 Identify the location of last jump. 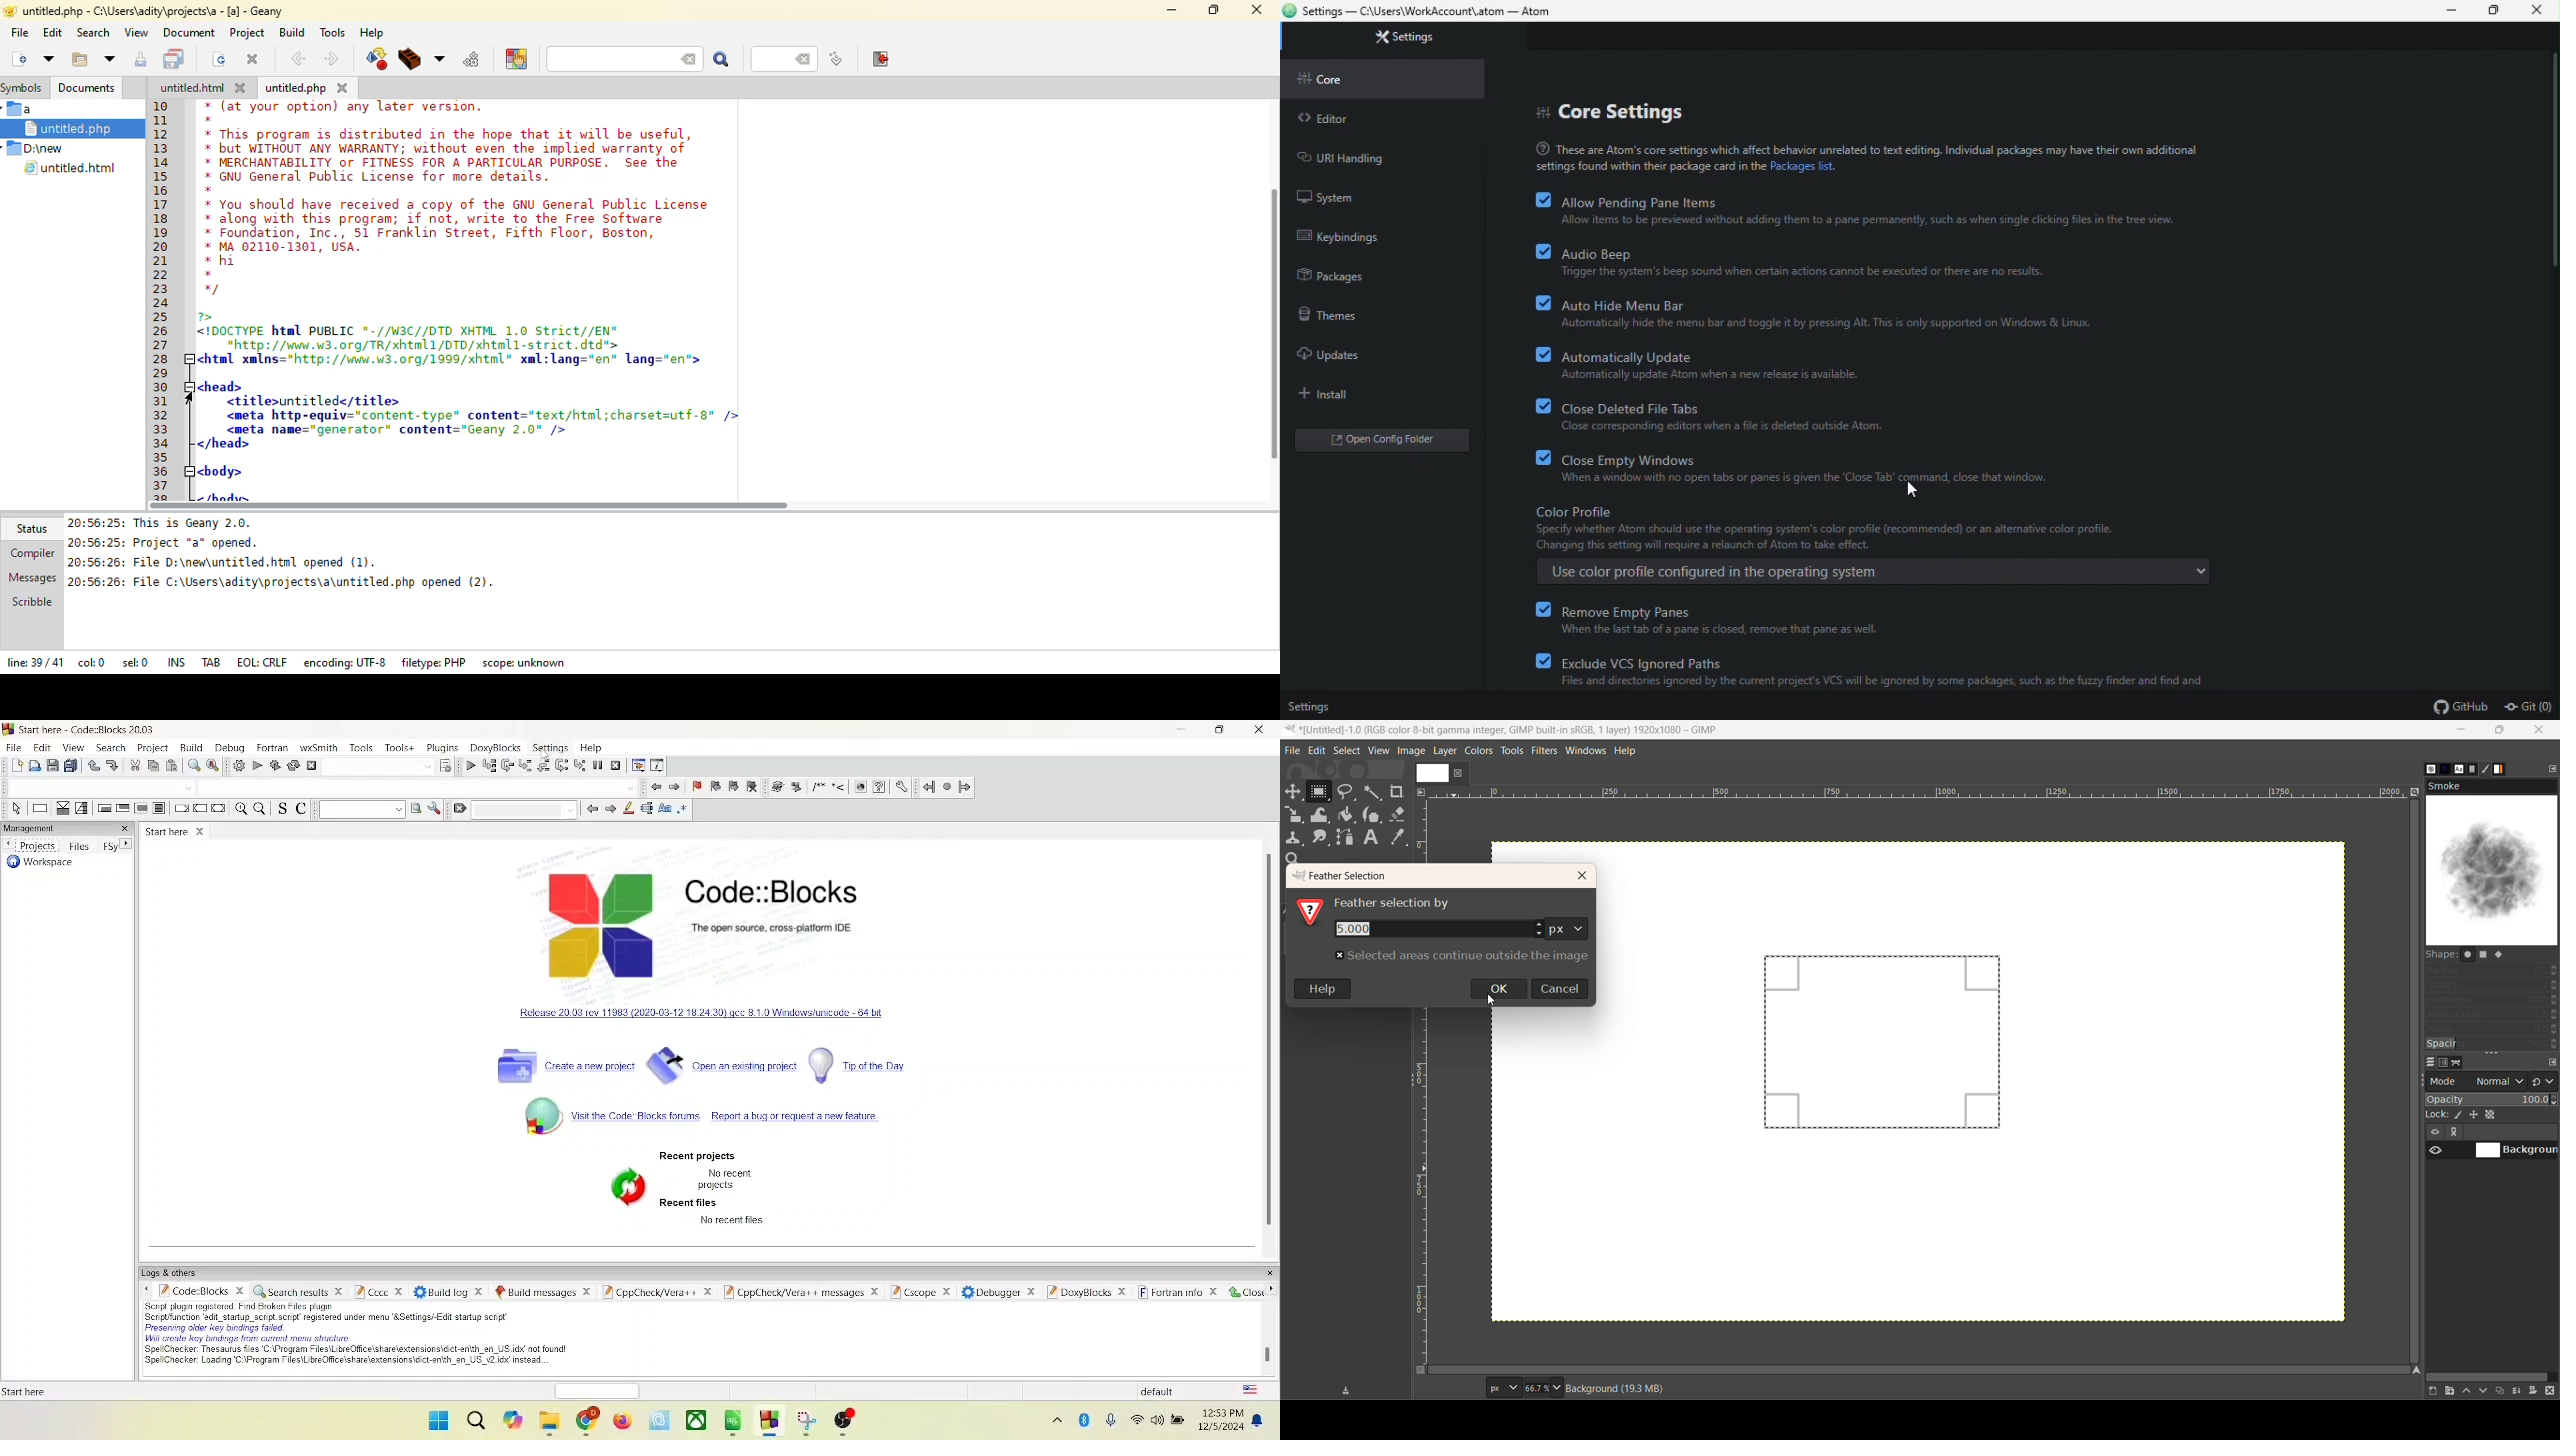
(948, 787).